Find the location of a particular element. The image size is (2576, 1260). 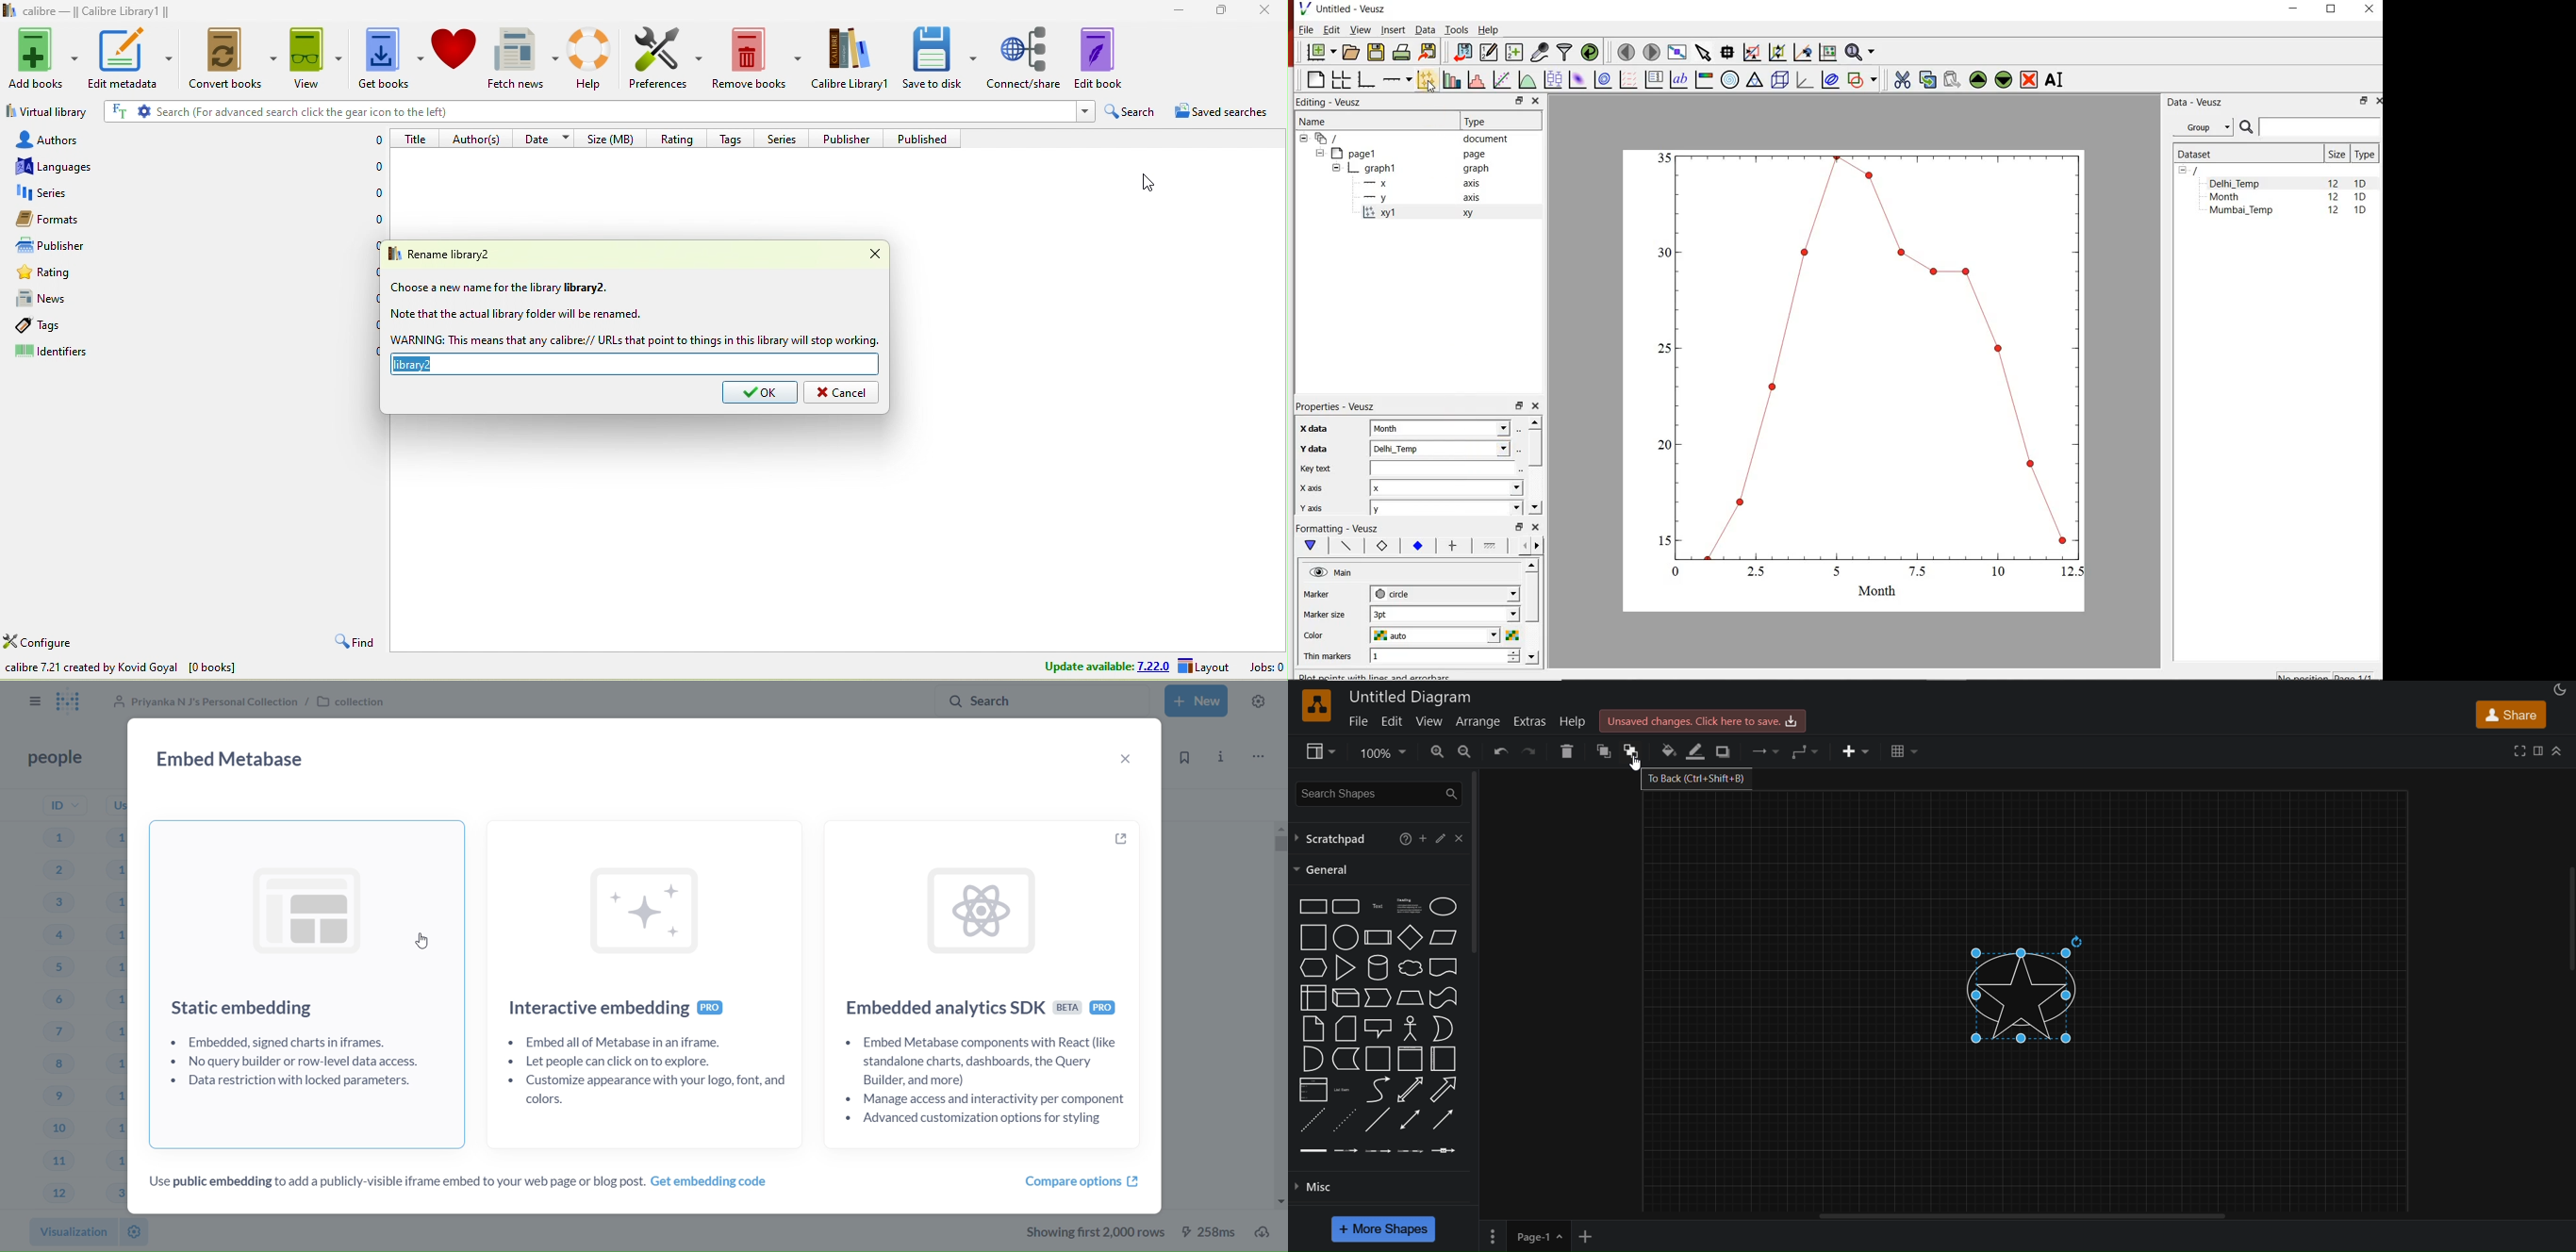

filter data is located at coordinates (1565, 52).